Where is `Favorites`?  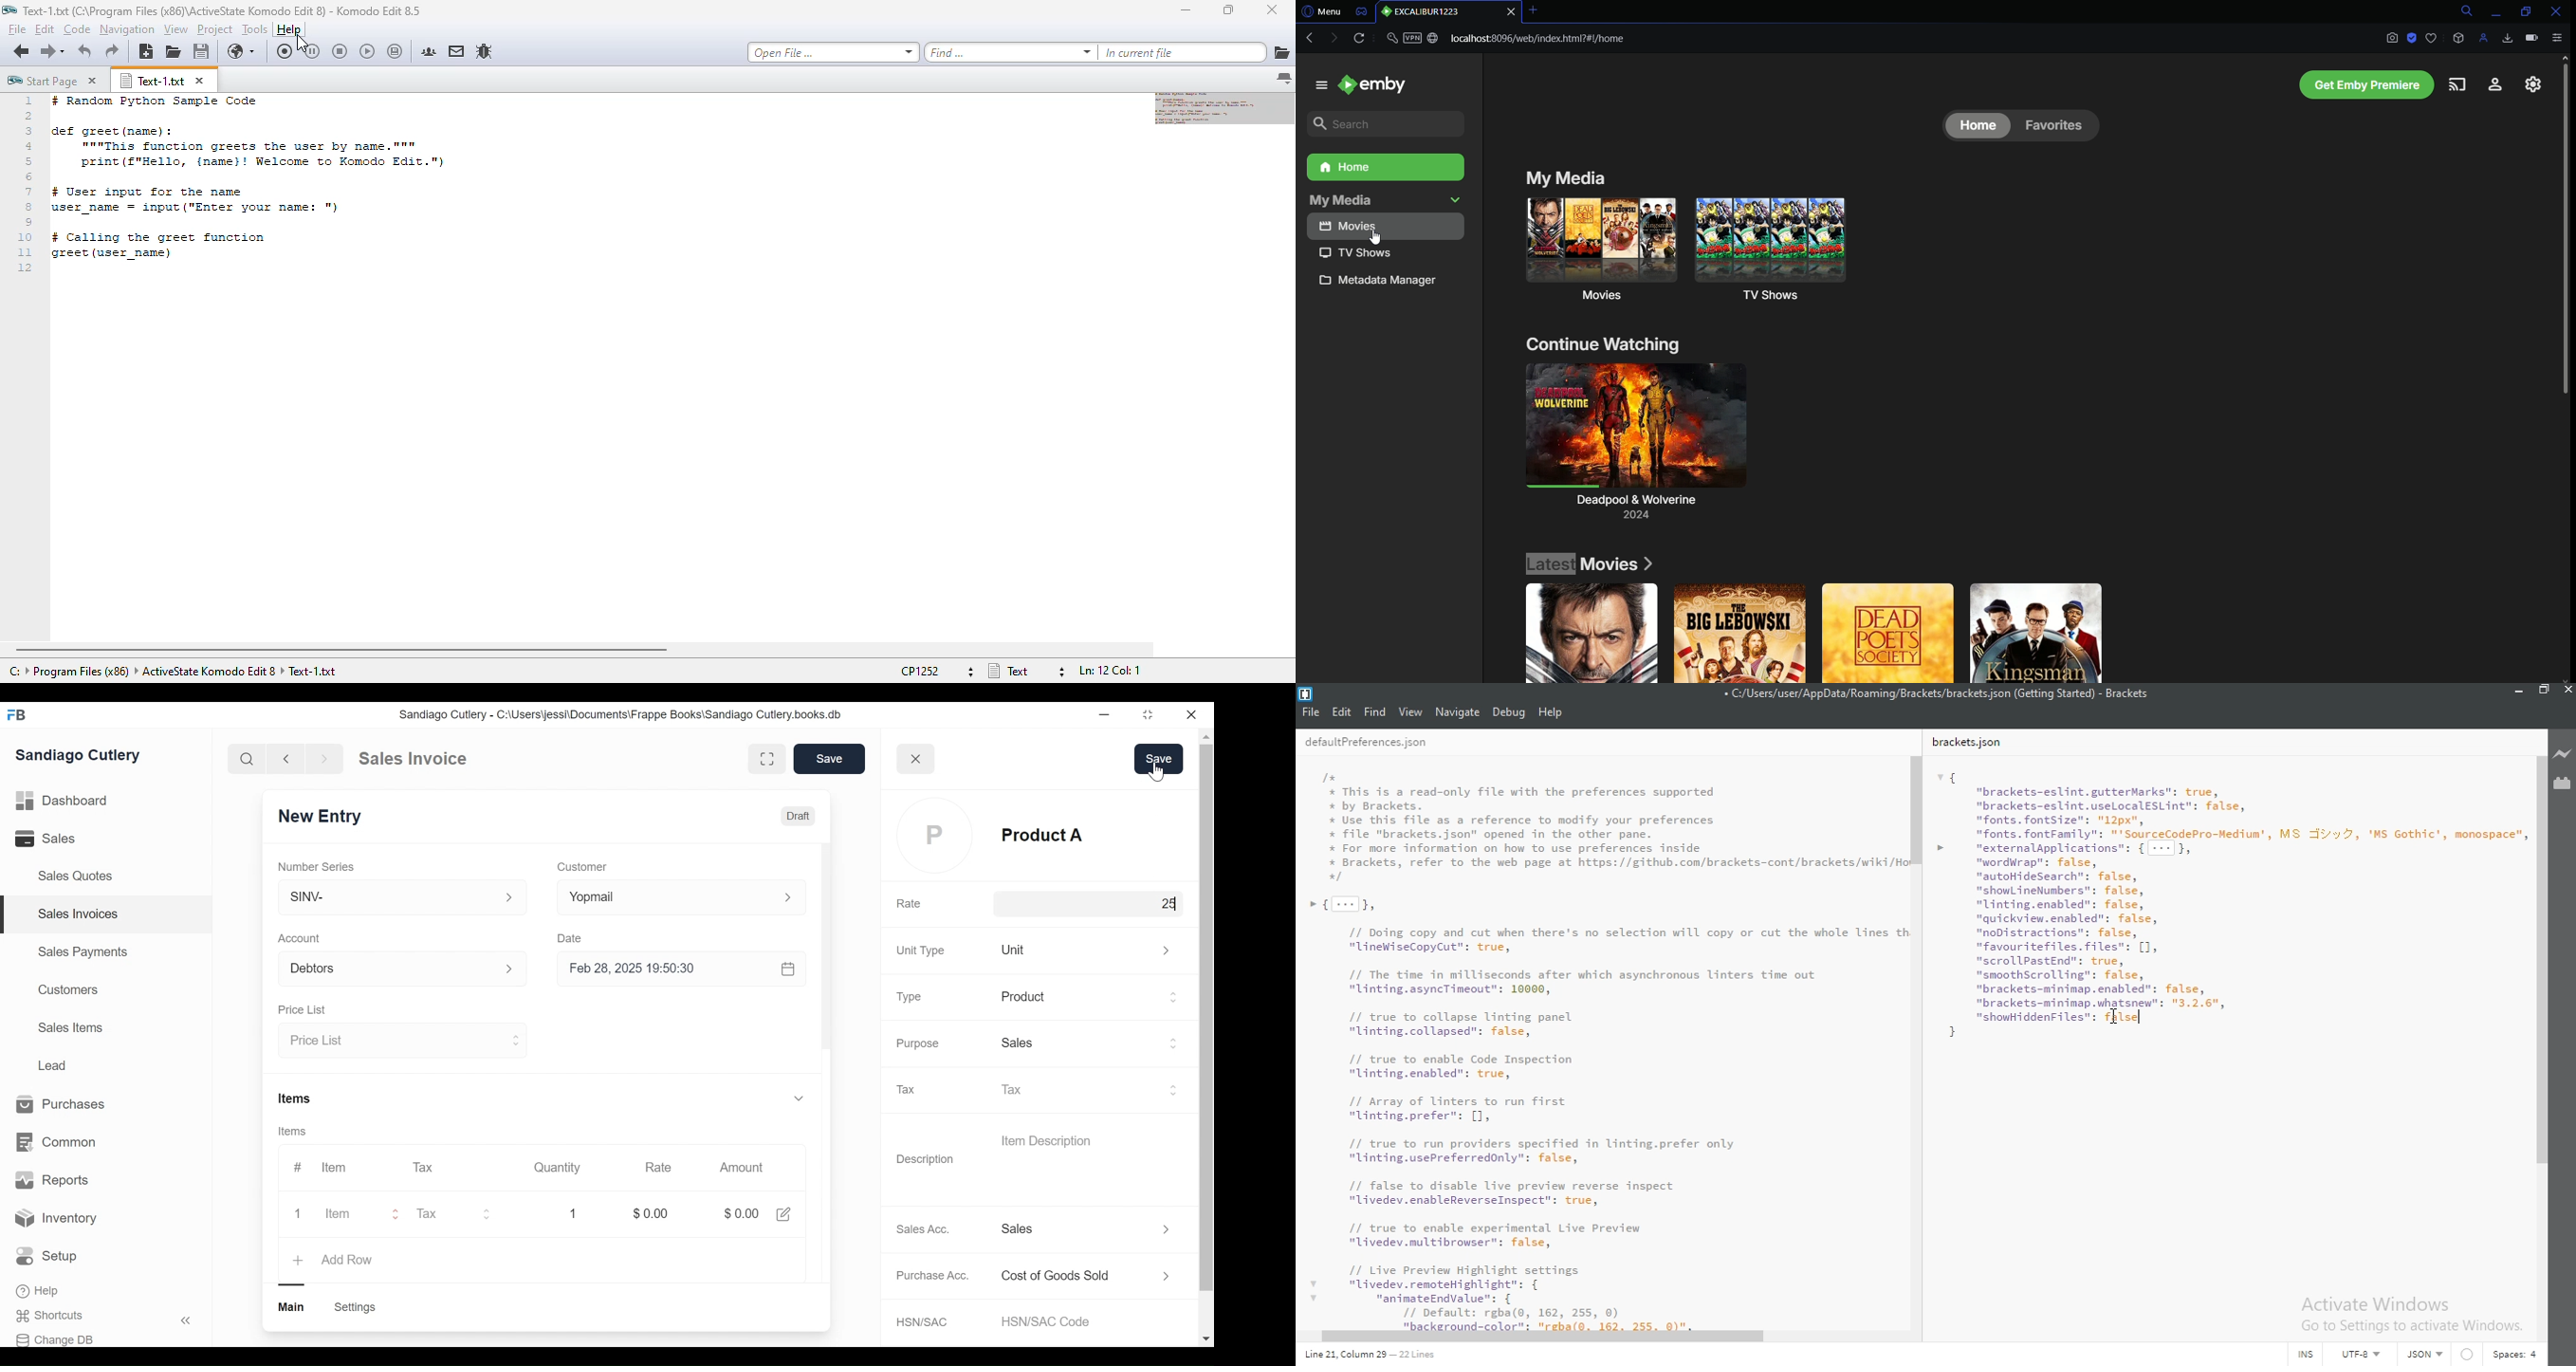 Favorites is located at coordinates (2064, 126).